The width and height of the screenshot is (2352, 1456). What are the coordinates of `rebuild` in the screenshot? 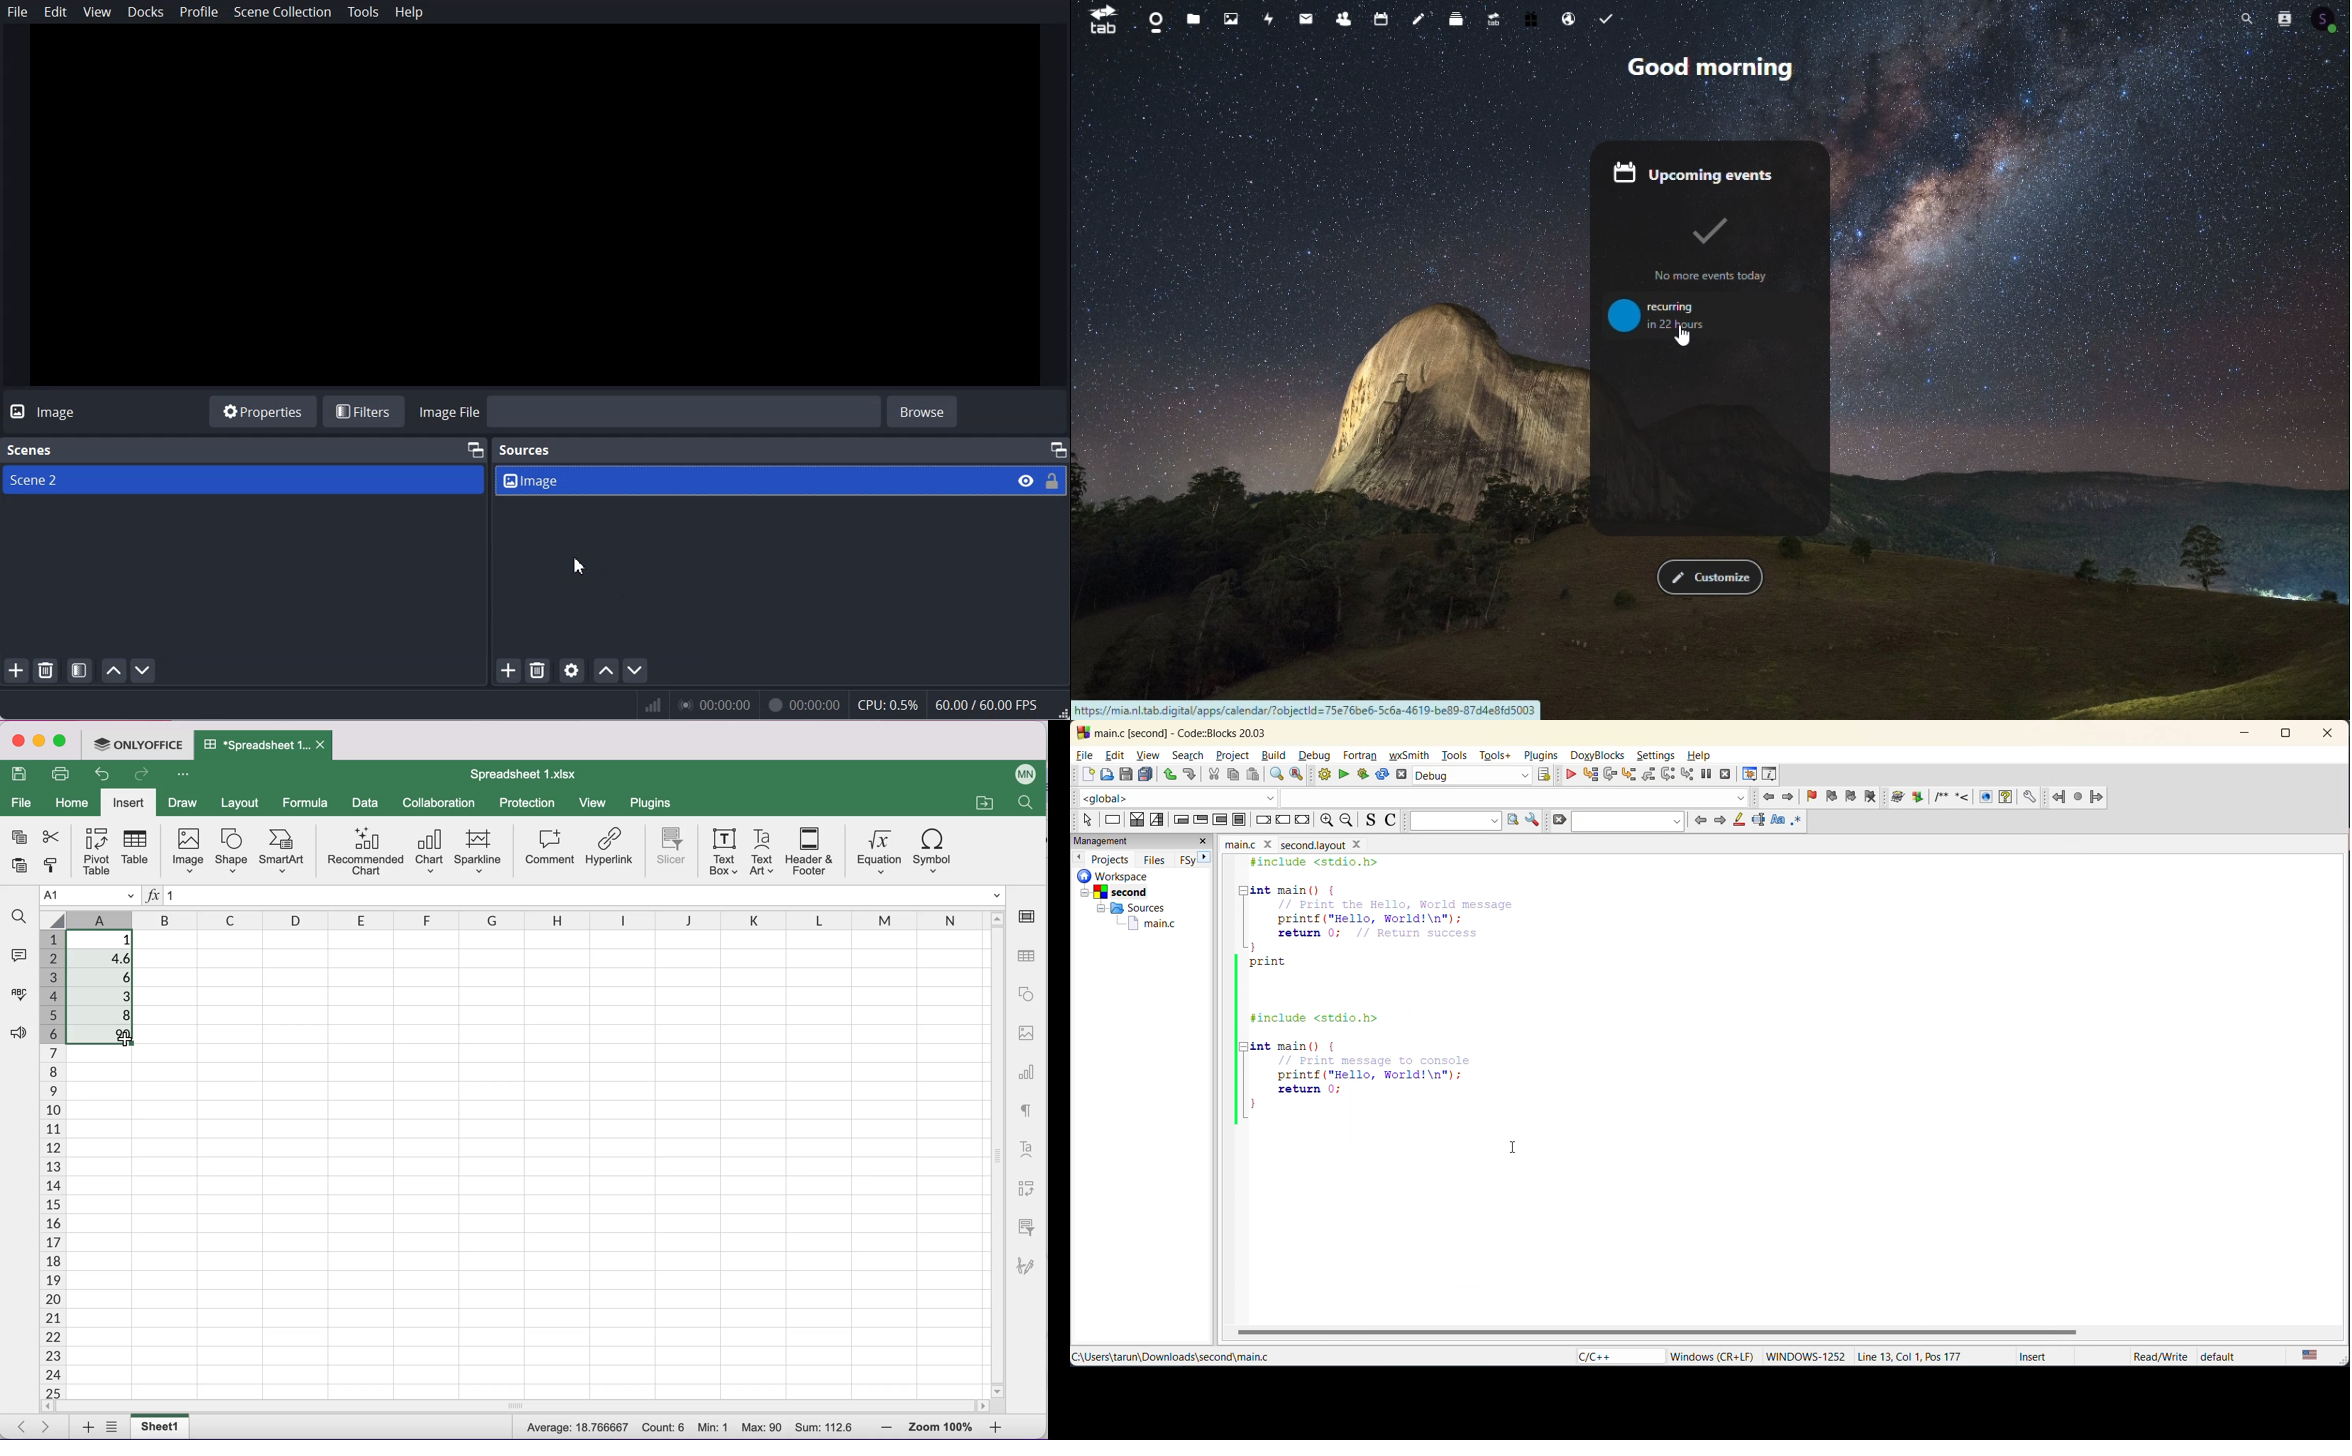 It's located at (1384, 775).